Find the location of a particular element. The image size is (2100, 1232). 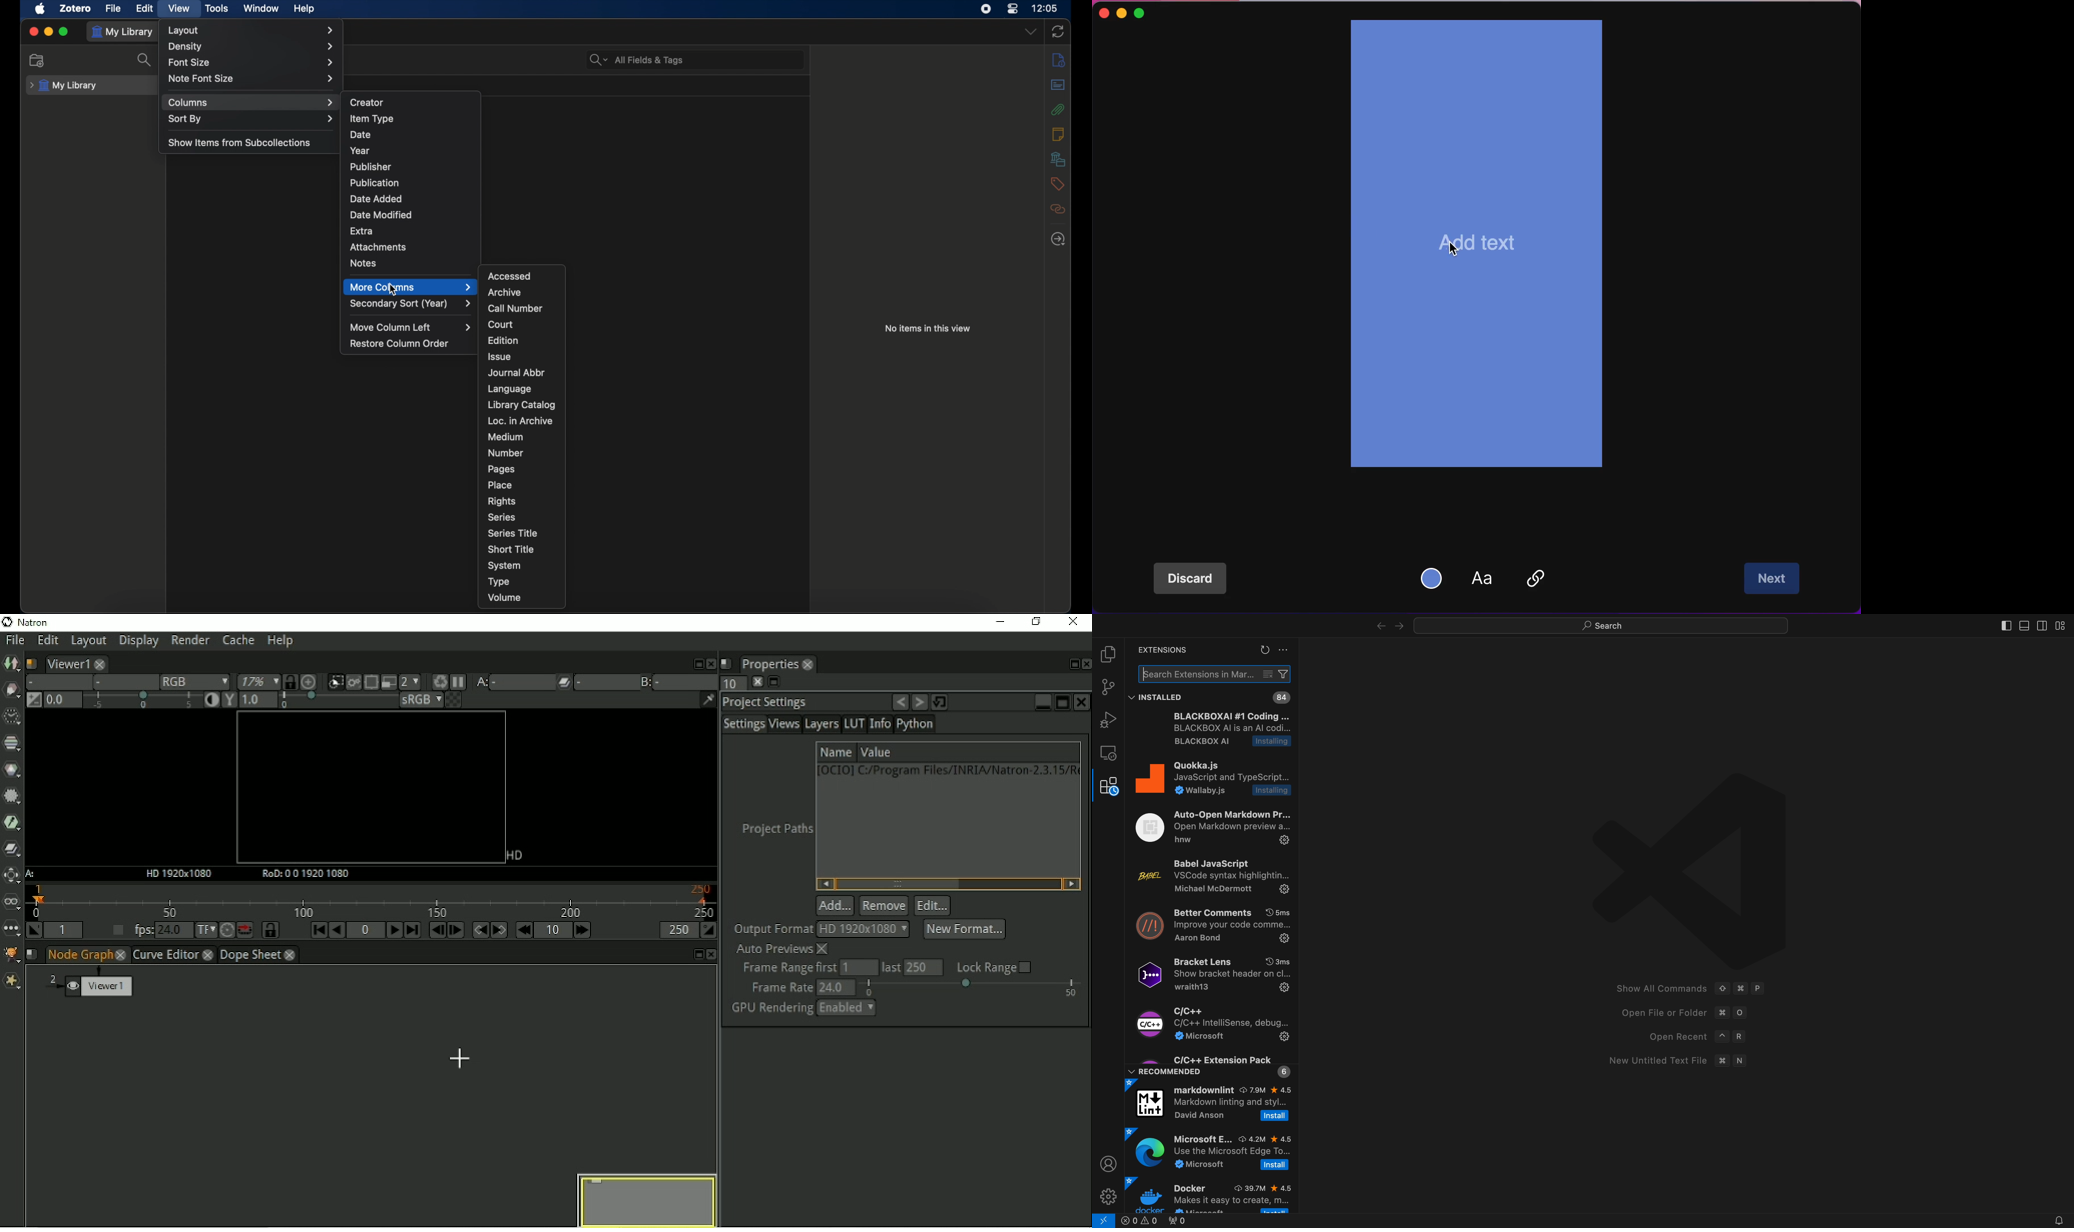

new untitled text file is located at coordinates (1676, 1061).